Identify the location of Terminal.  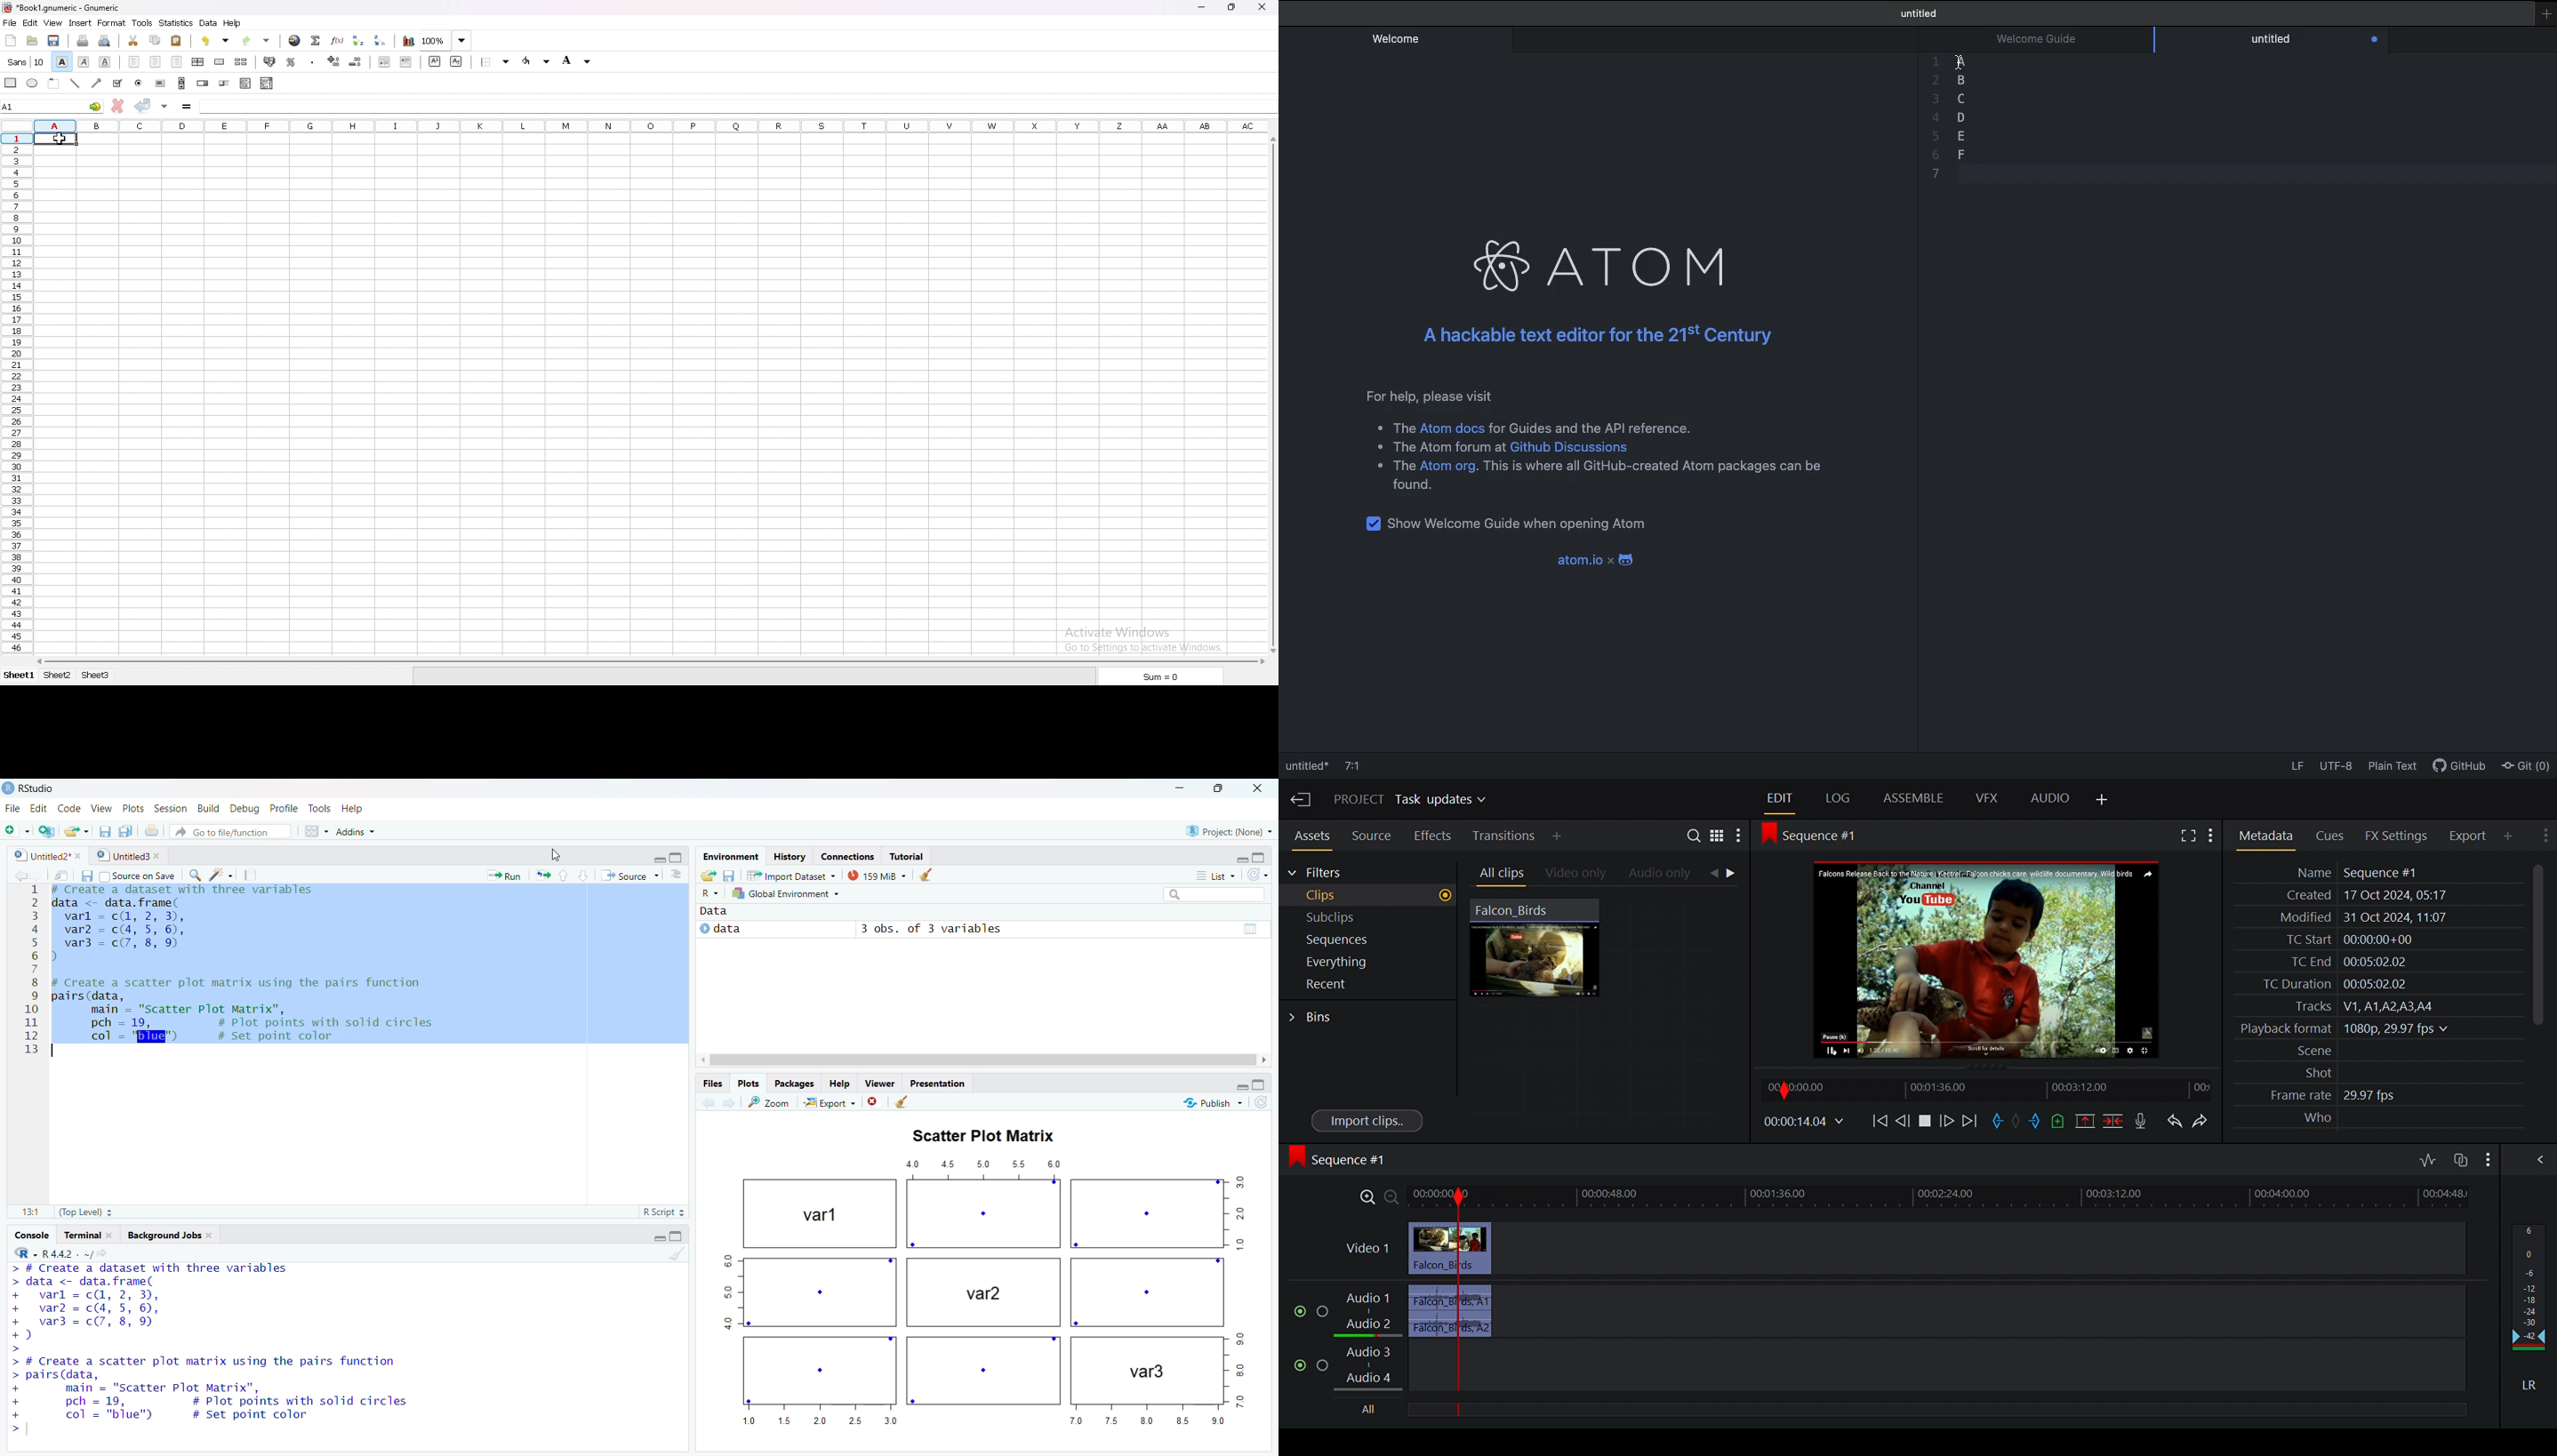
(90, 1234).